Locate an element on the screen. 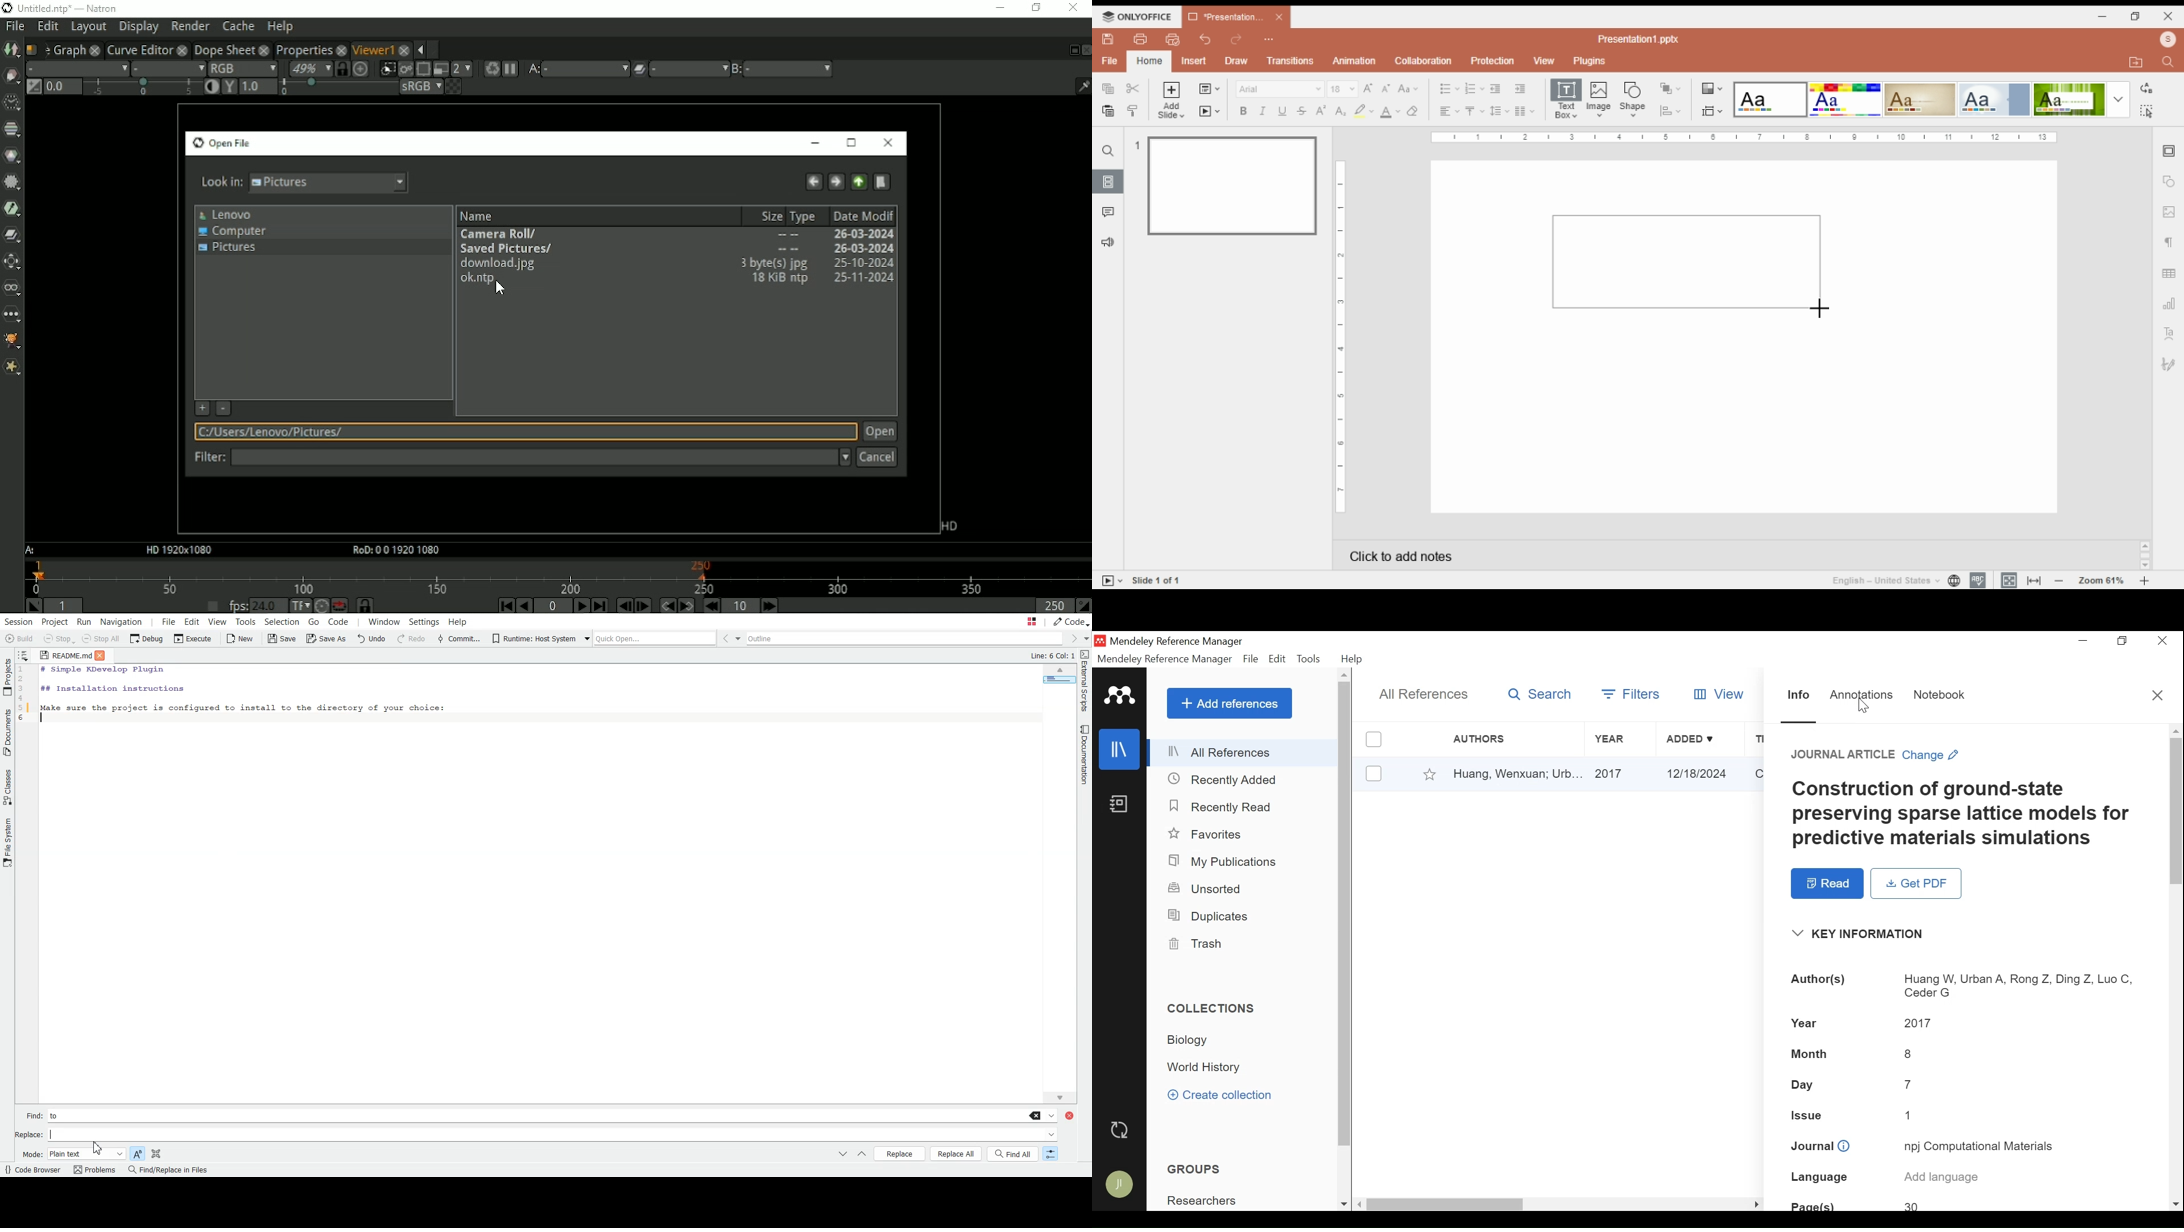  Navigation is located at coordinates (122, 621).